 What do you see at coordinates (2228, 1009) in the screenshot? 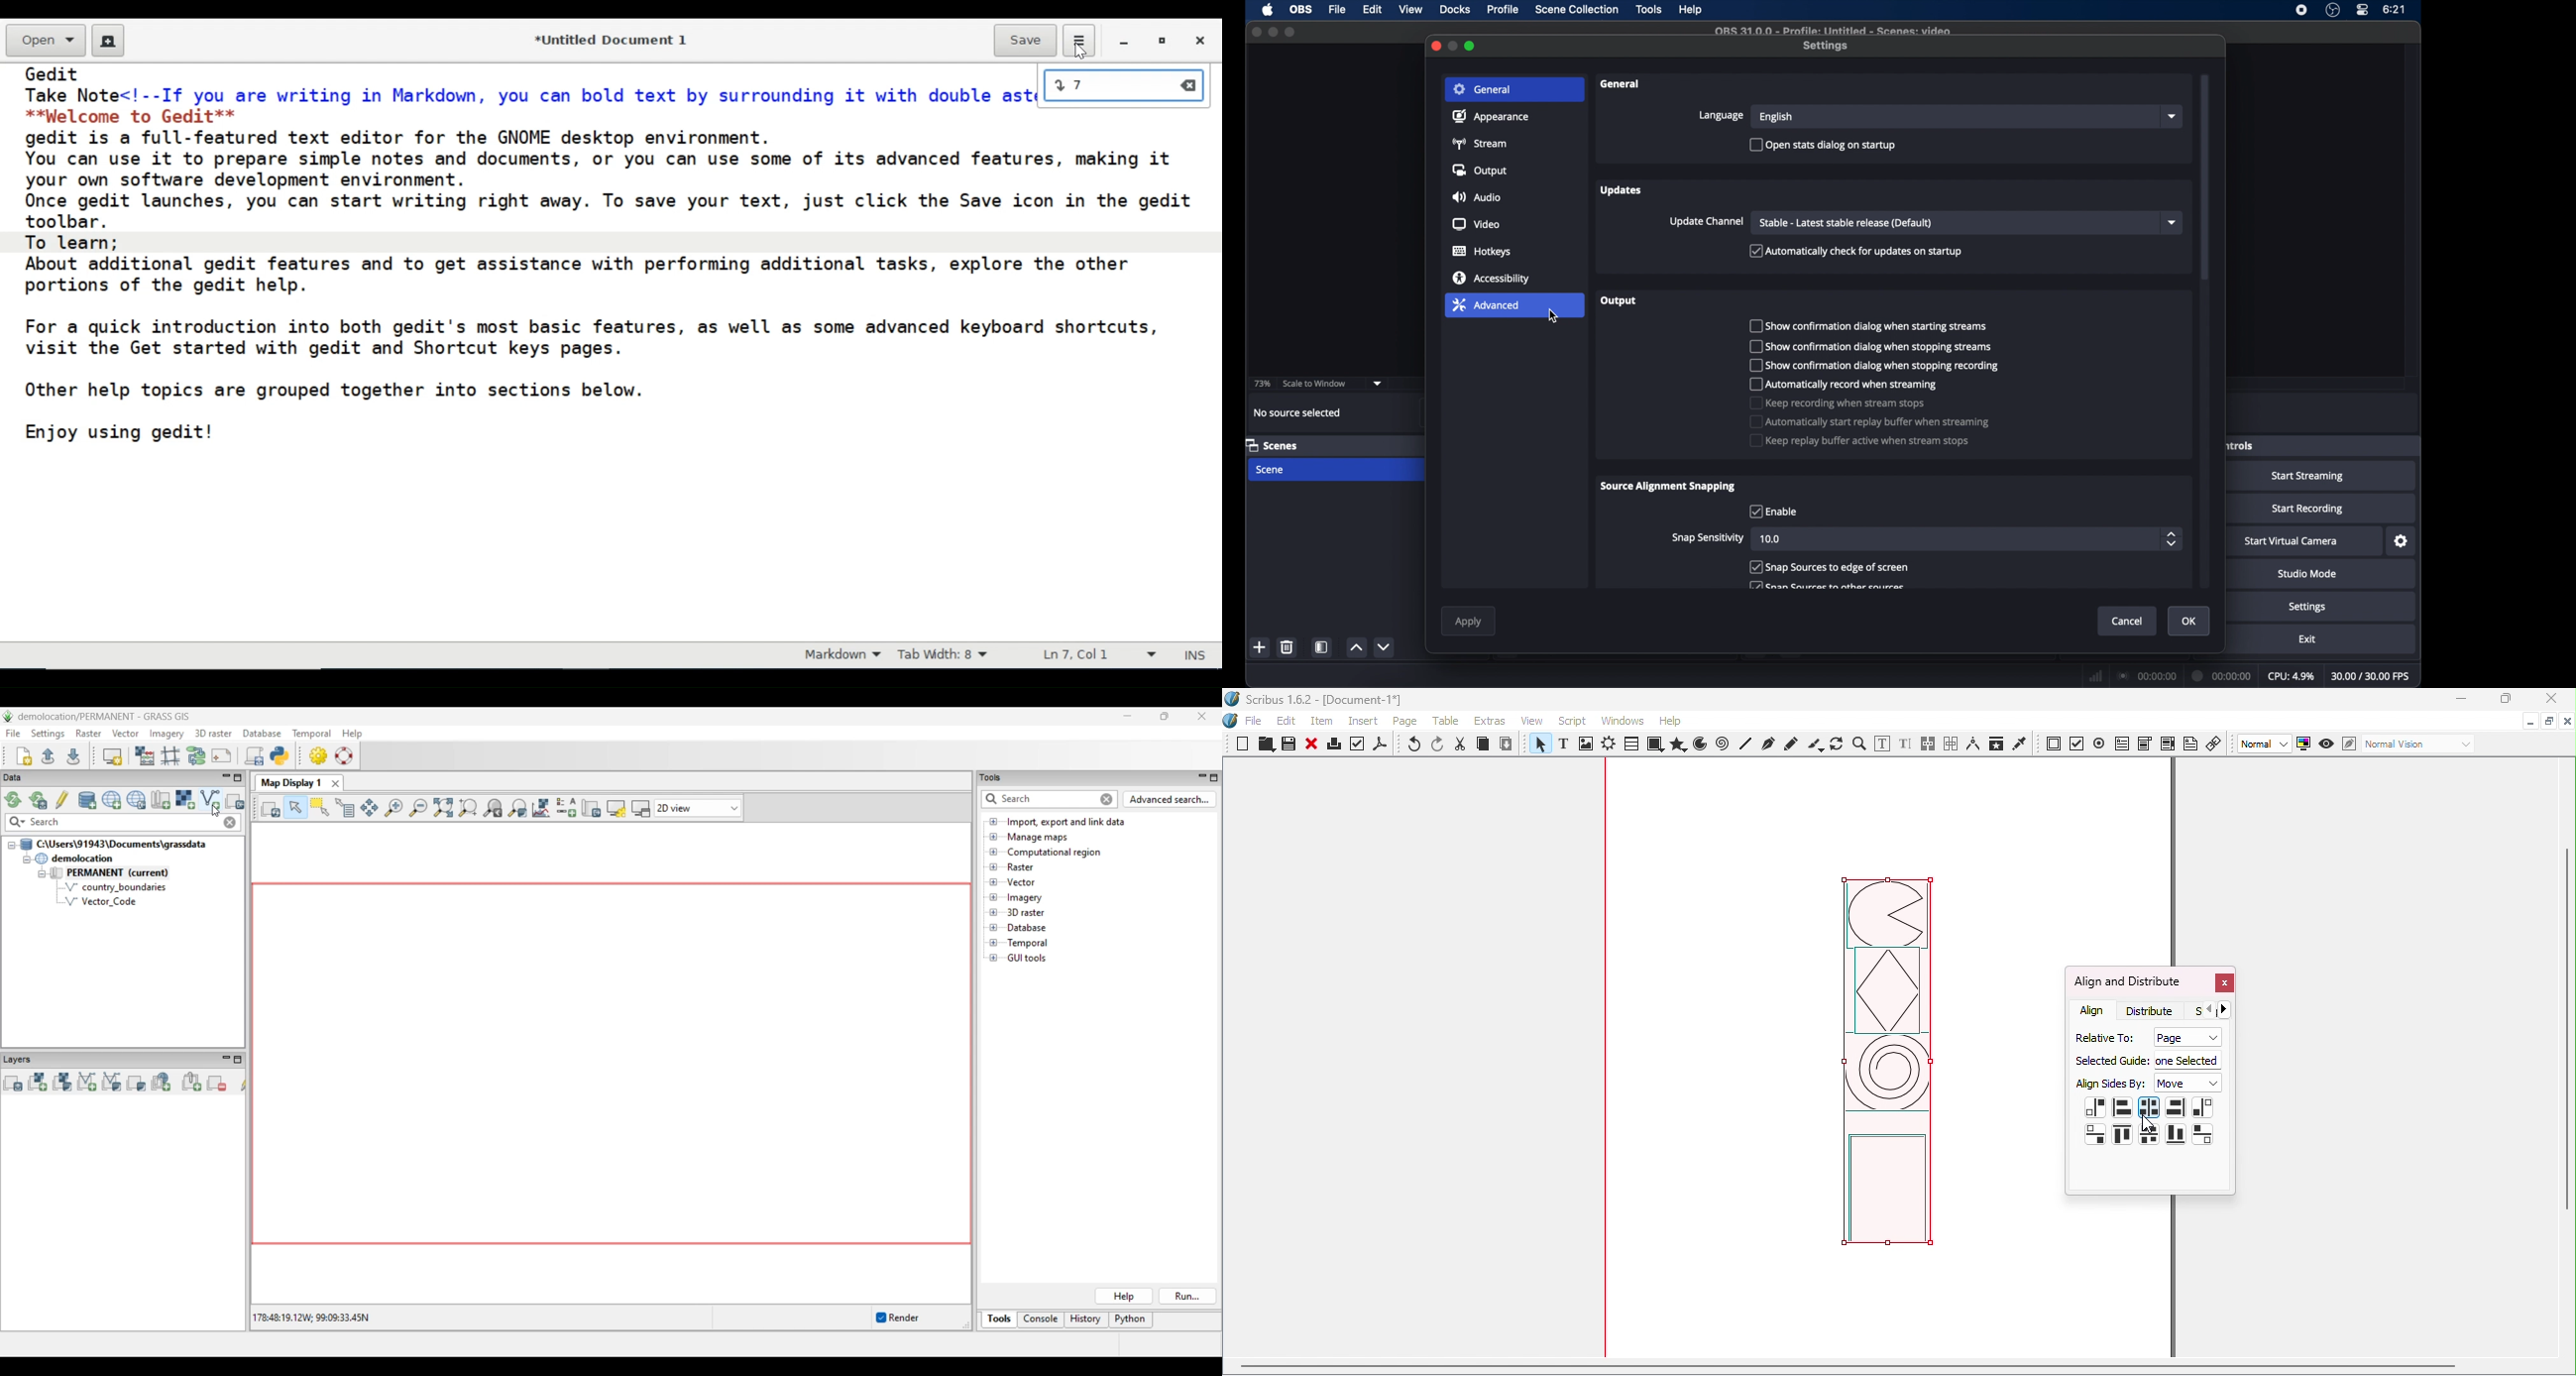
I see `Go forward` at bounding box center [2228, 1009].